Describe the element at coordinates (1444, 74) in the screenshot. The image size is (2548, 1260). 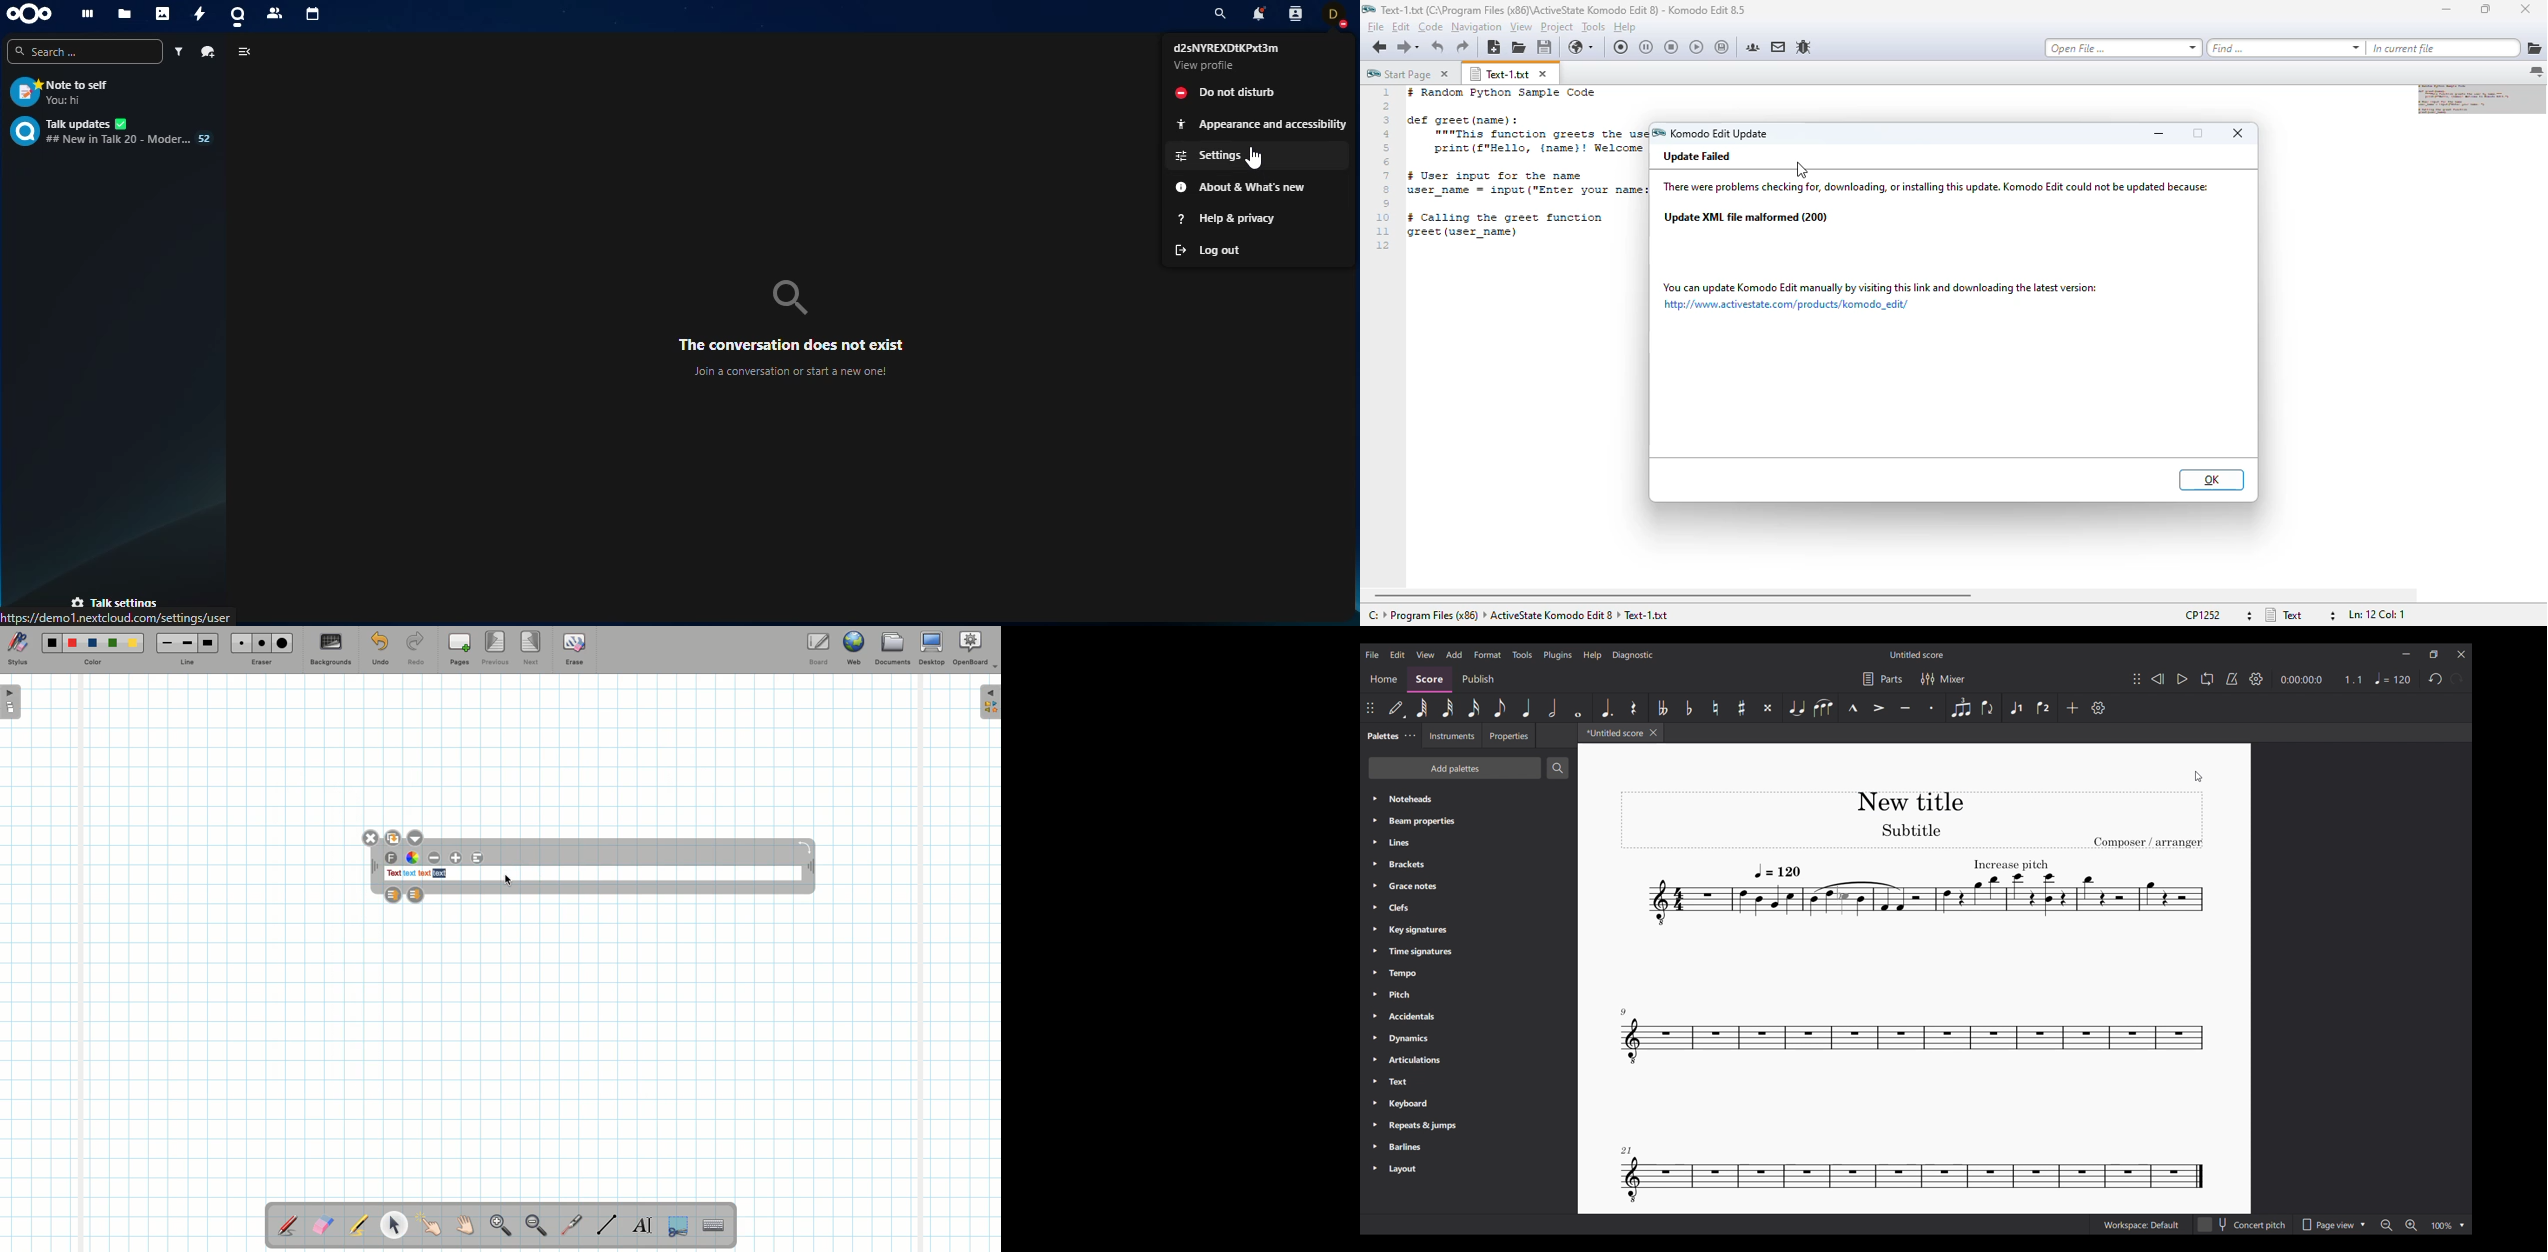
I see `close tab` at that location.